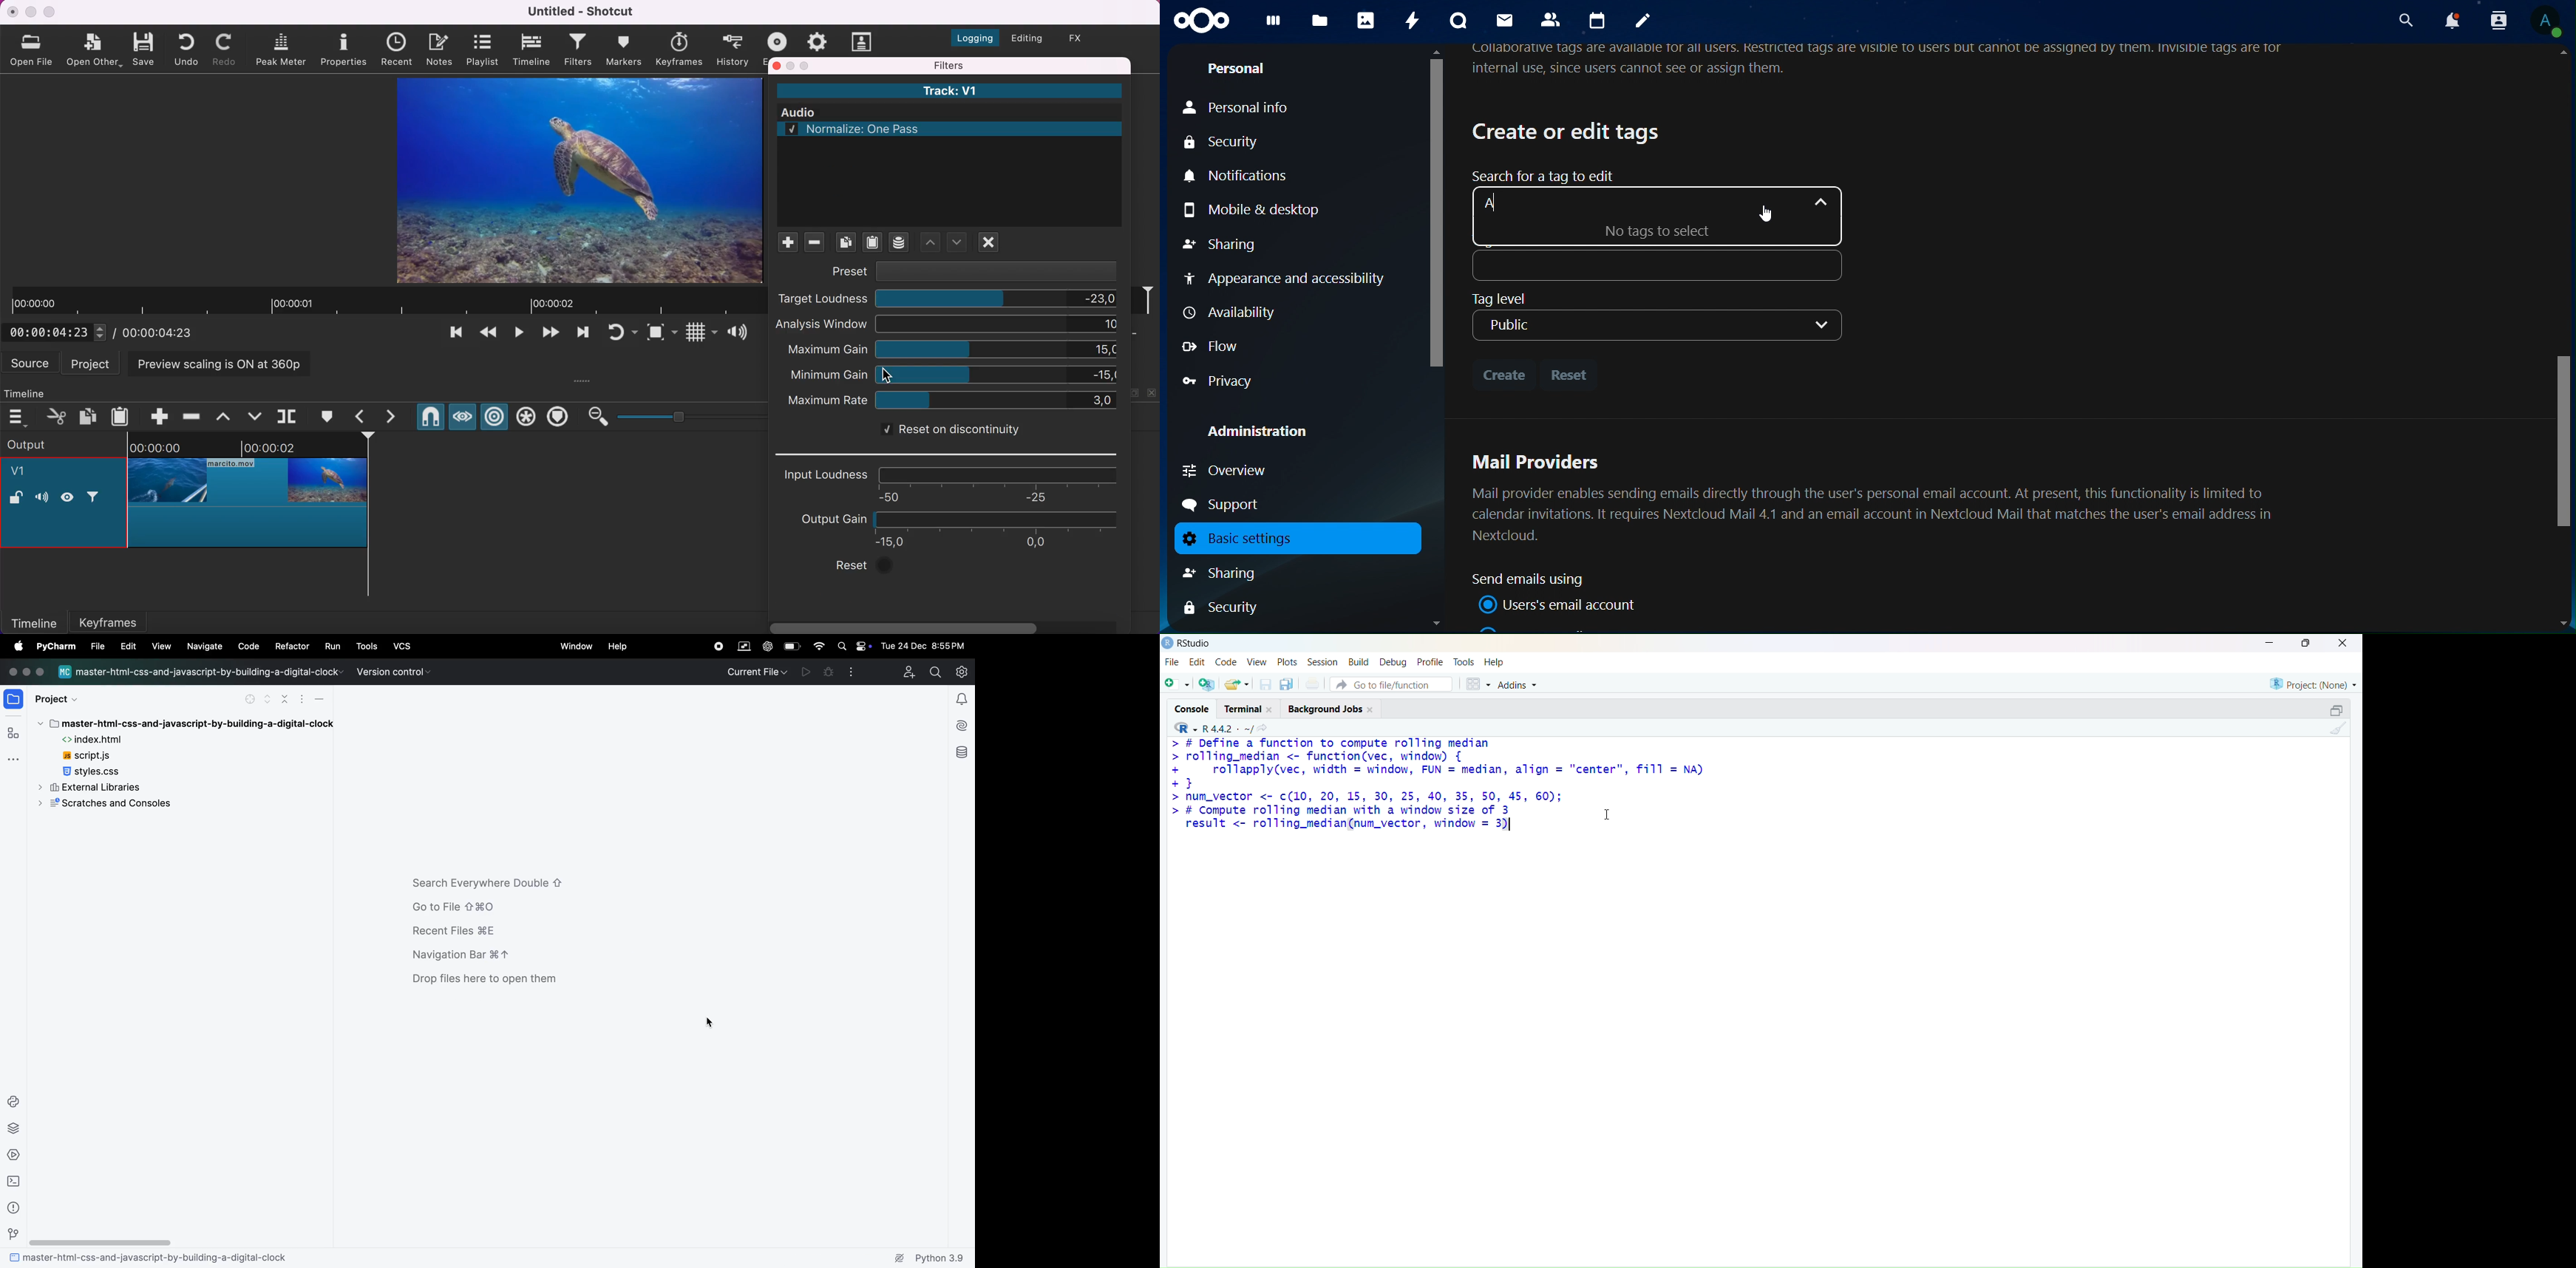  I want to click on maximize, so click(51, 11).